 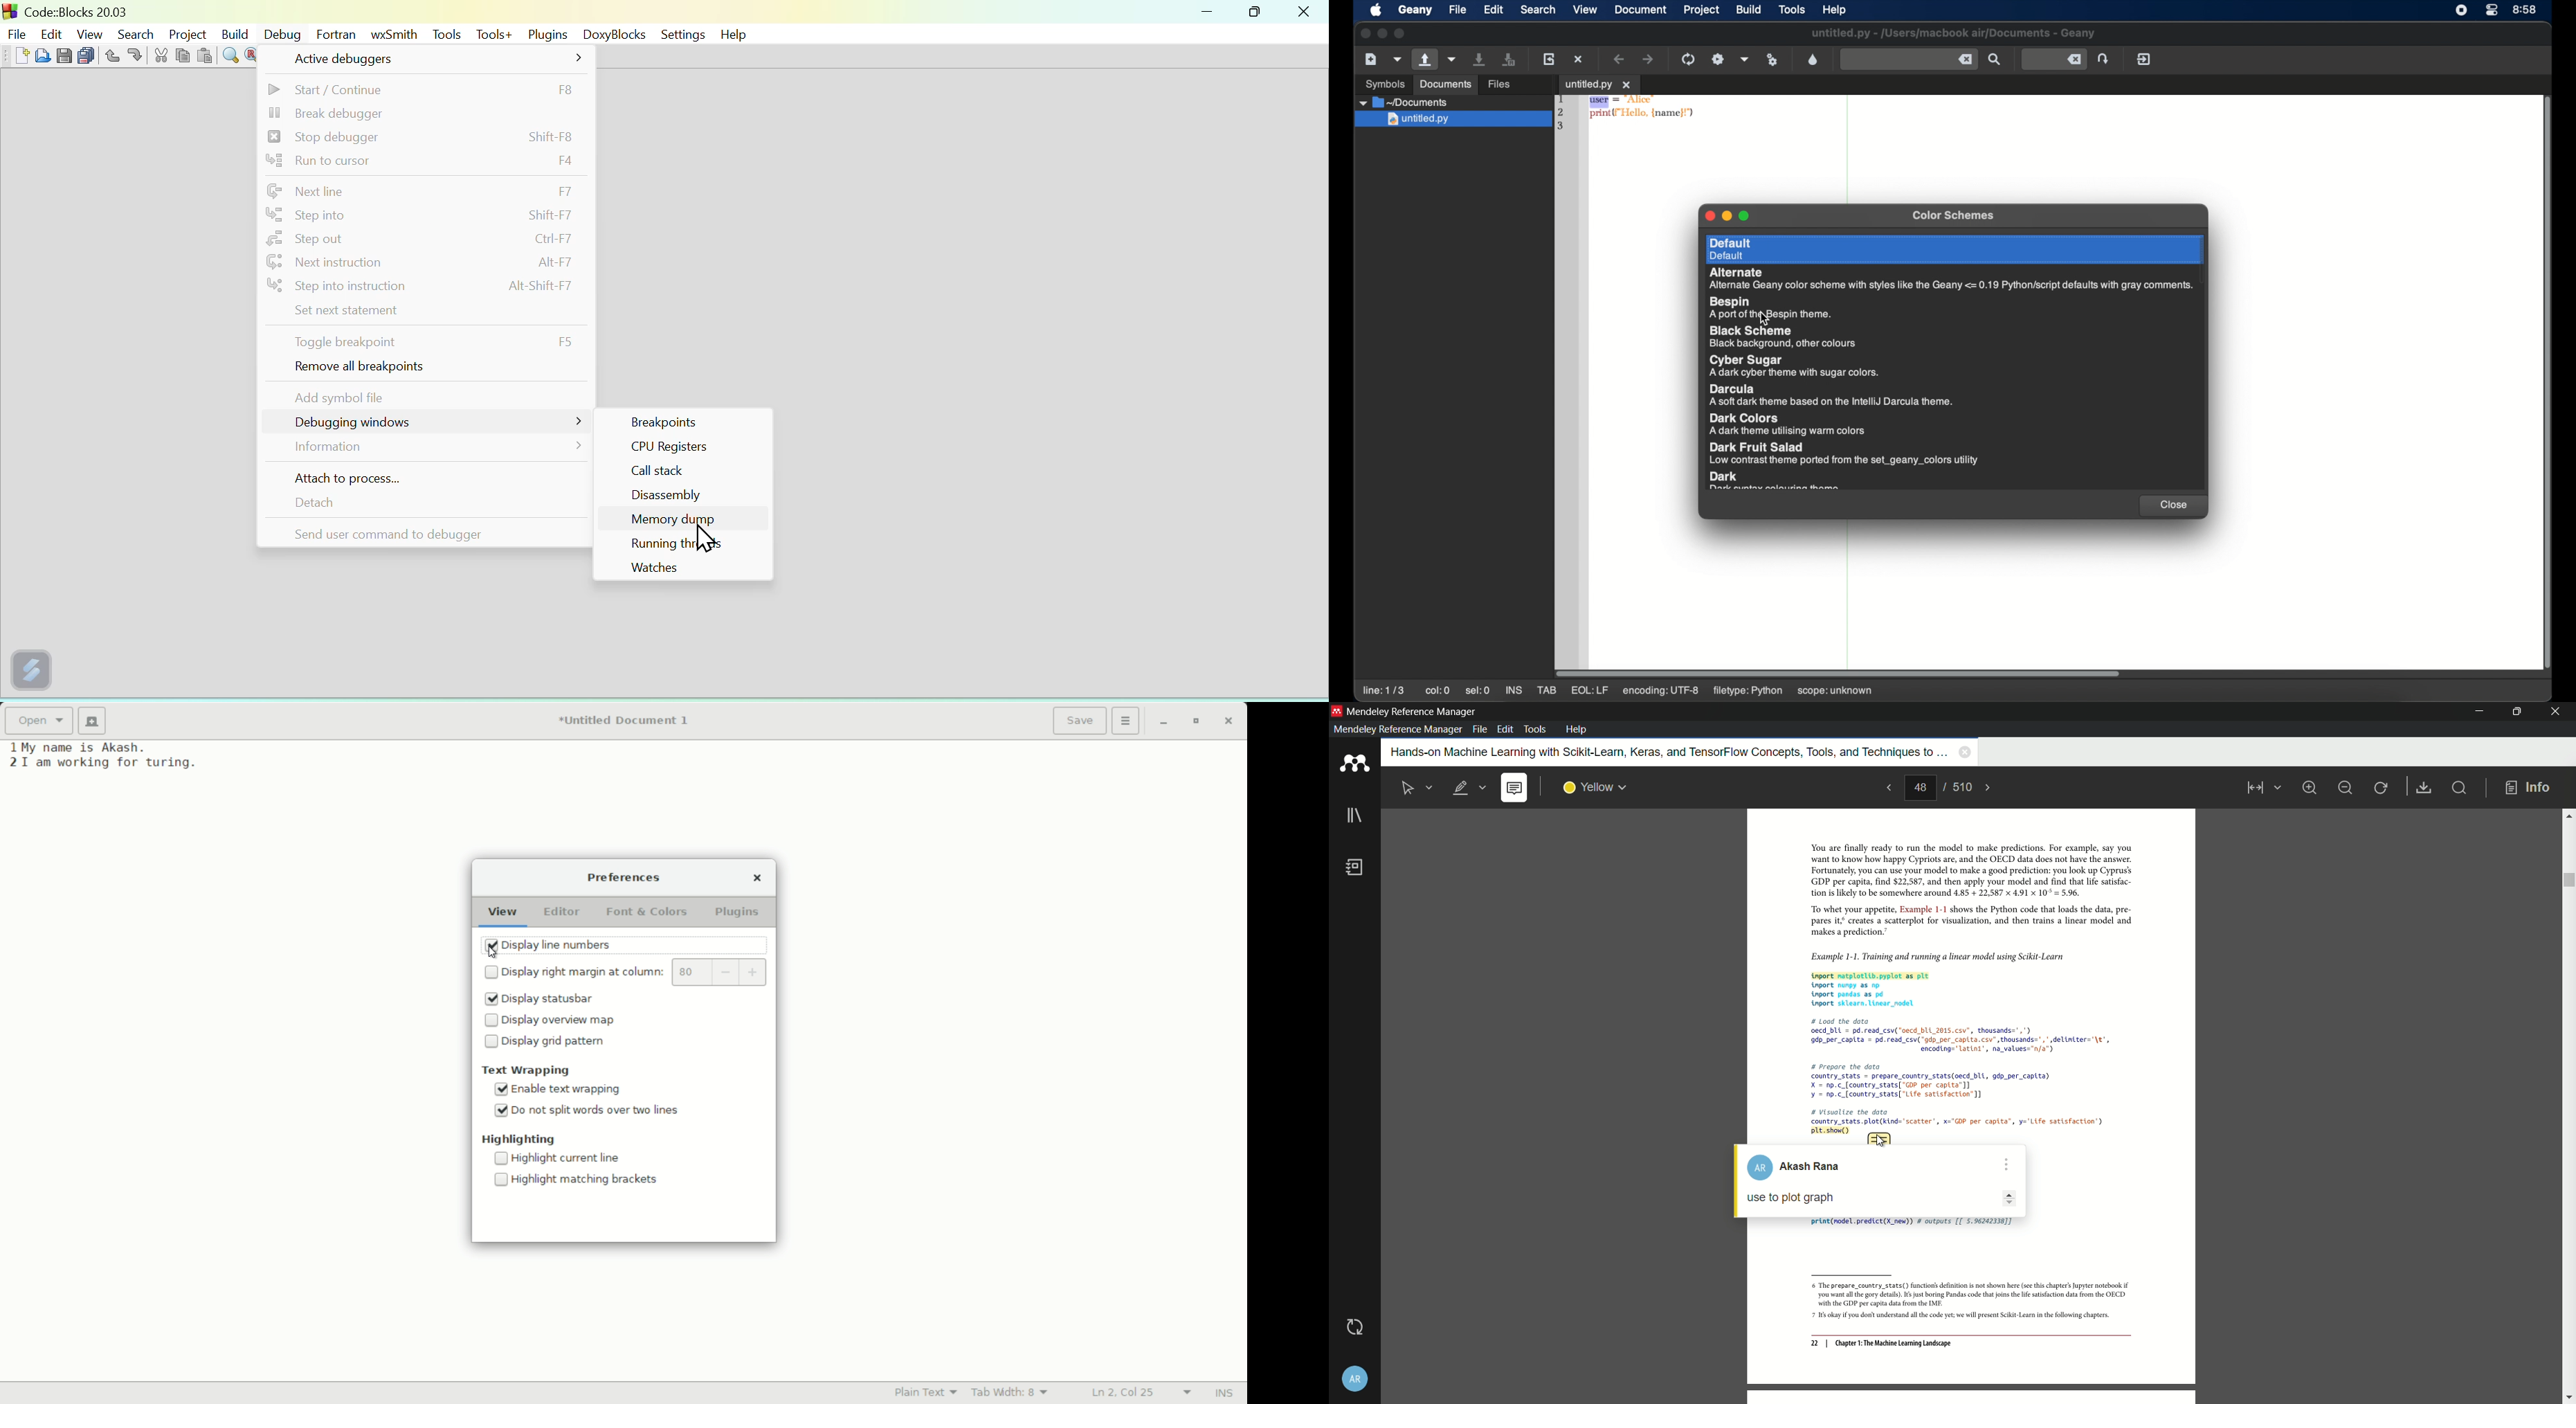 What do you see at coordinates (1792, 10) in the screenshot?
I see `tools` at bounding box center [1792, 10].